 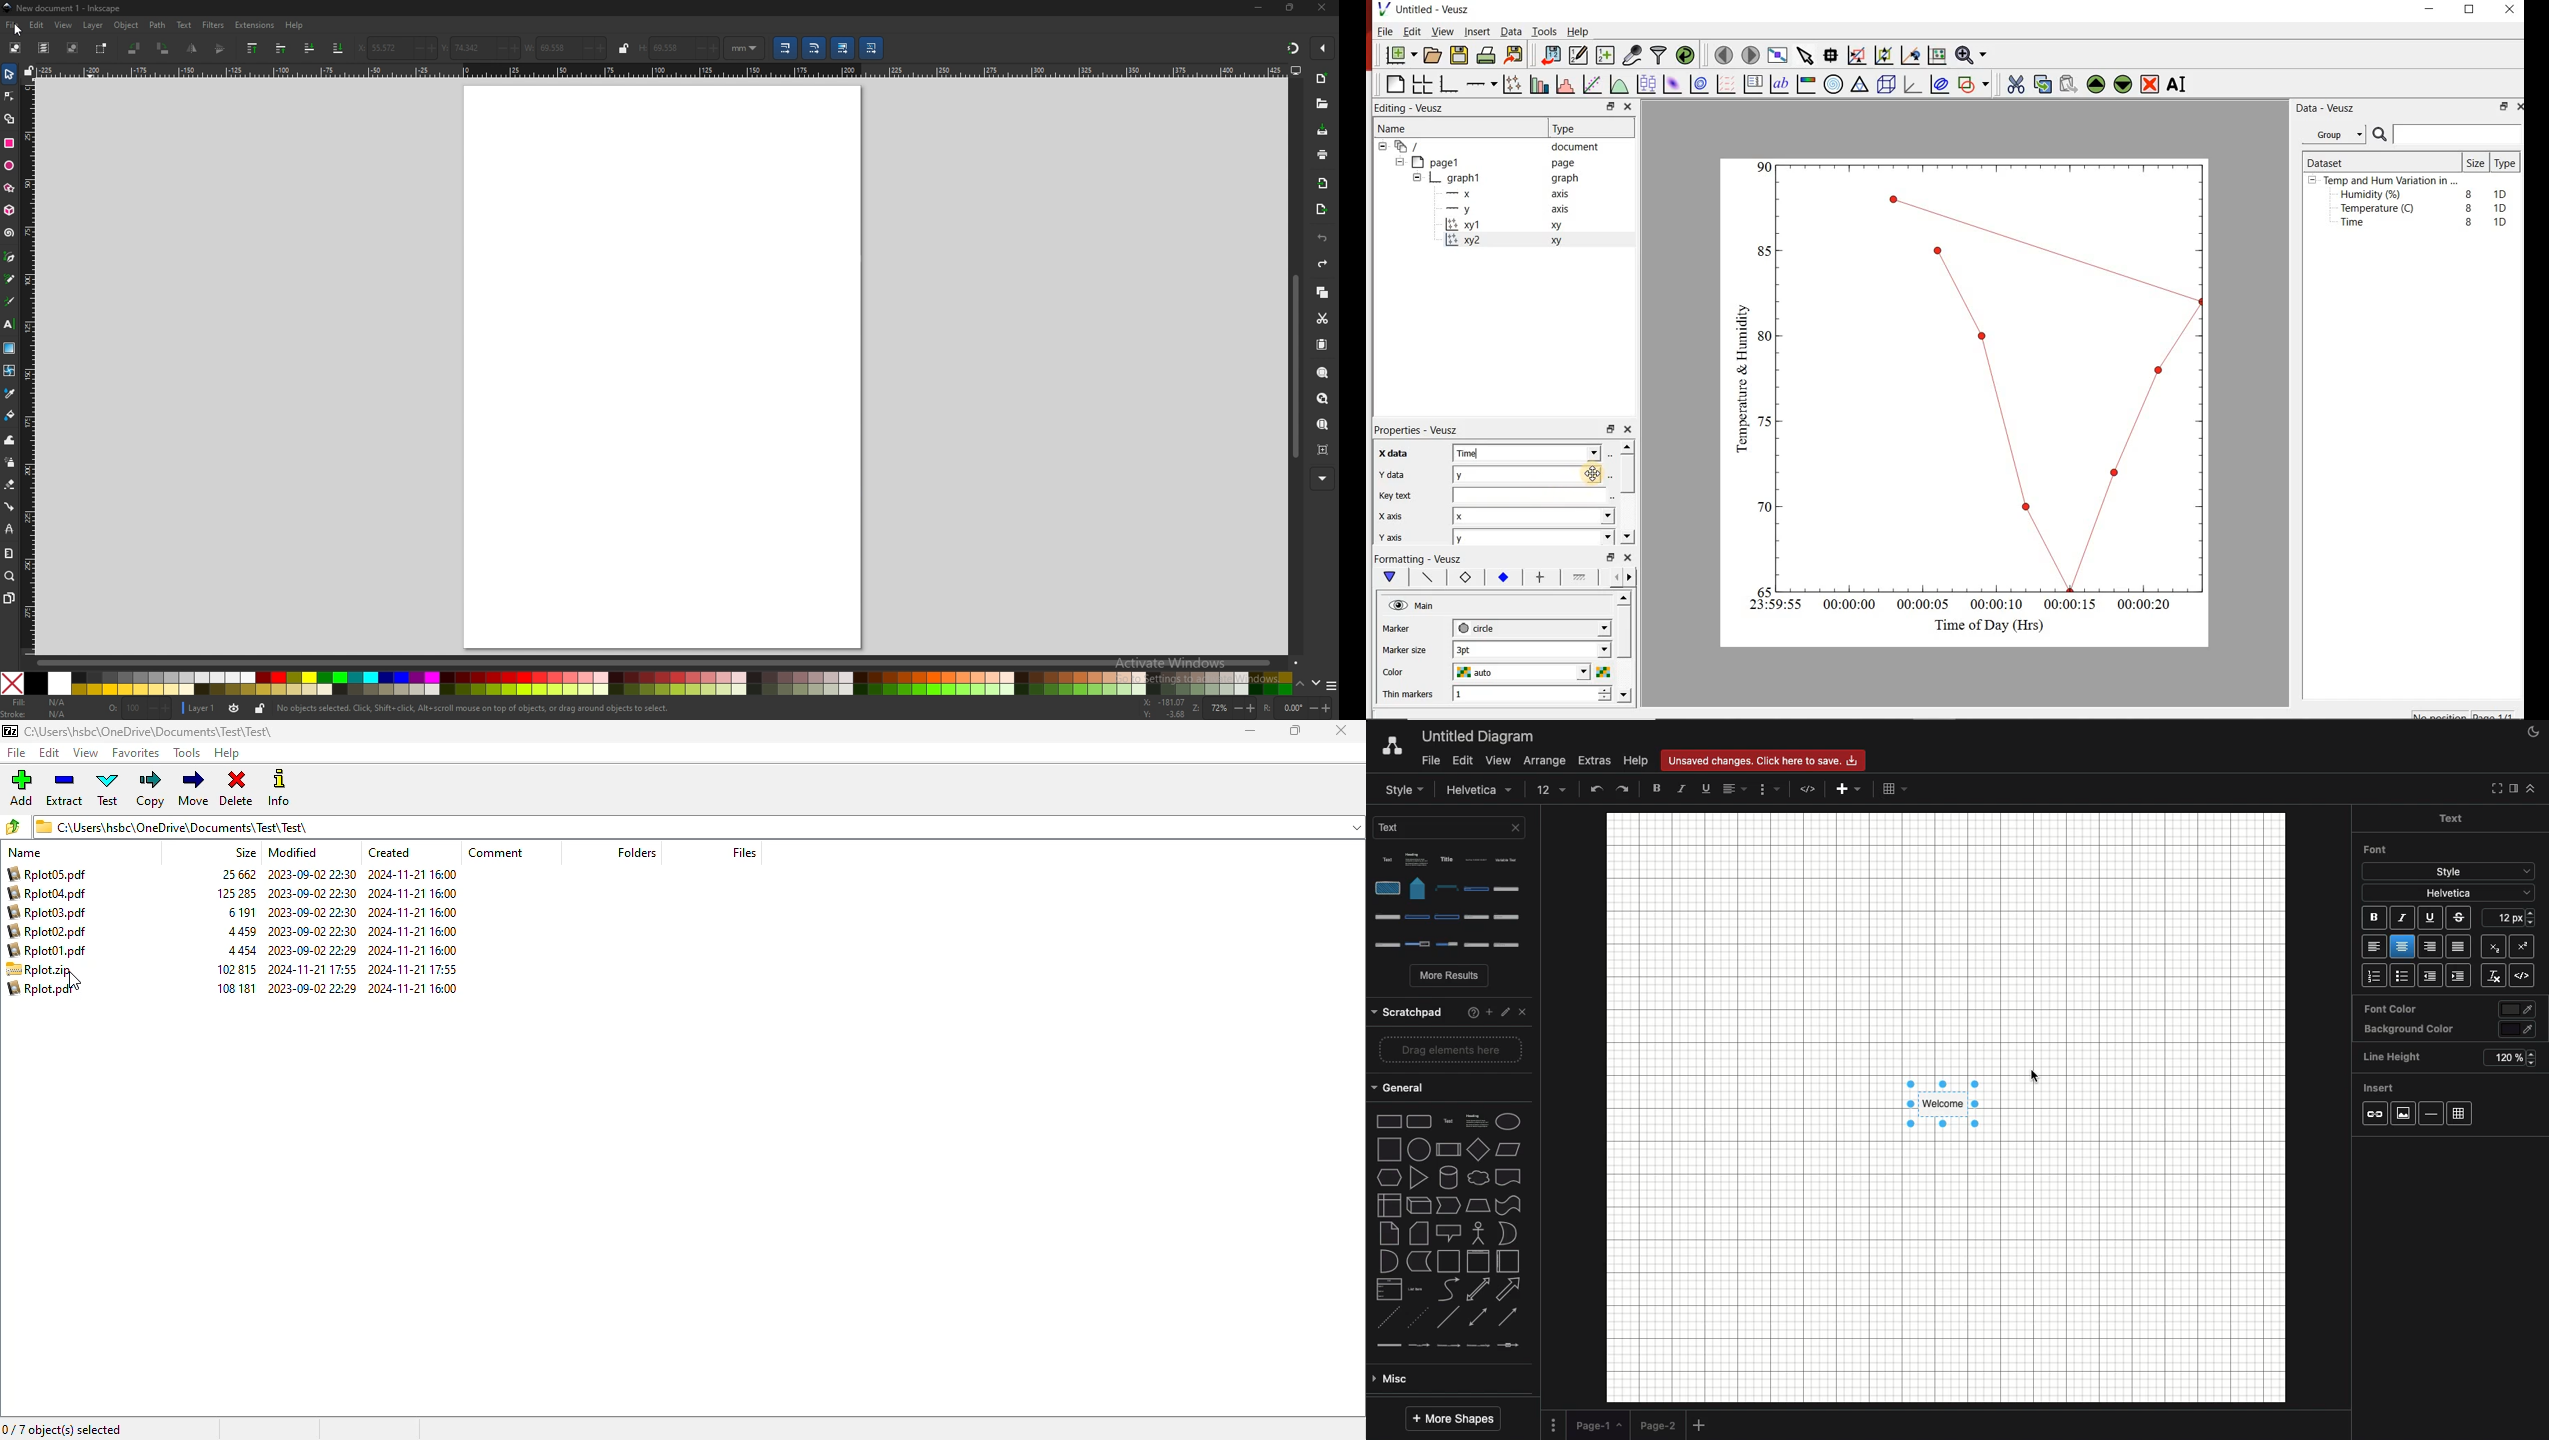 I want to click on 0.8, so click(x=1763, y=250).